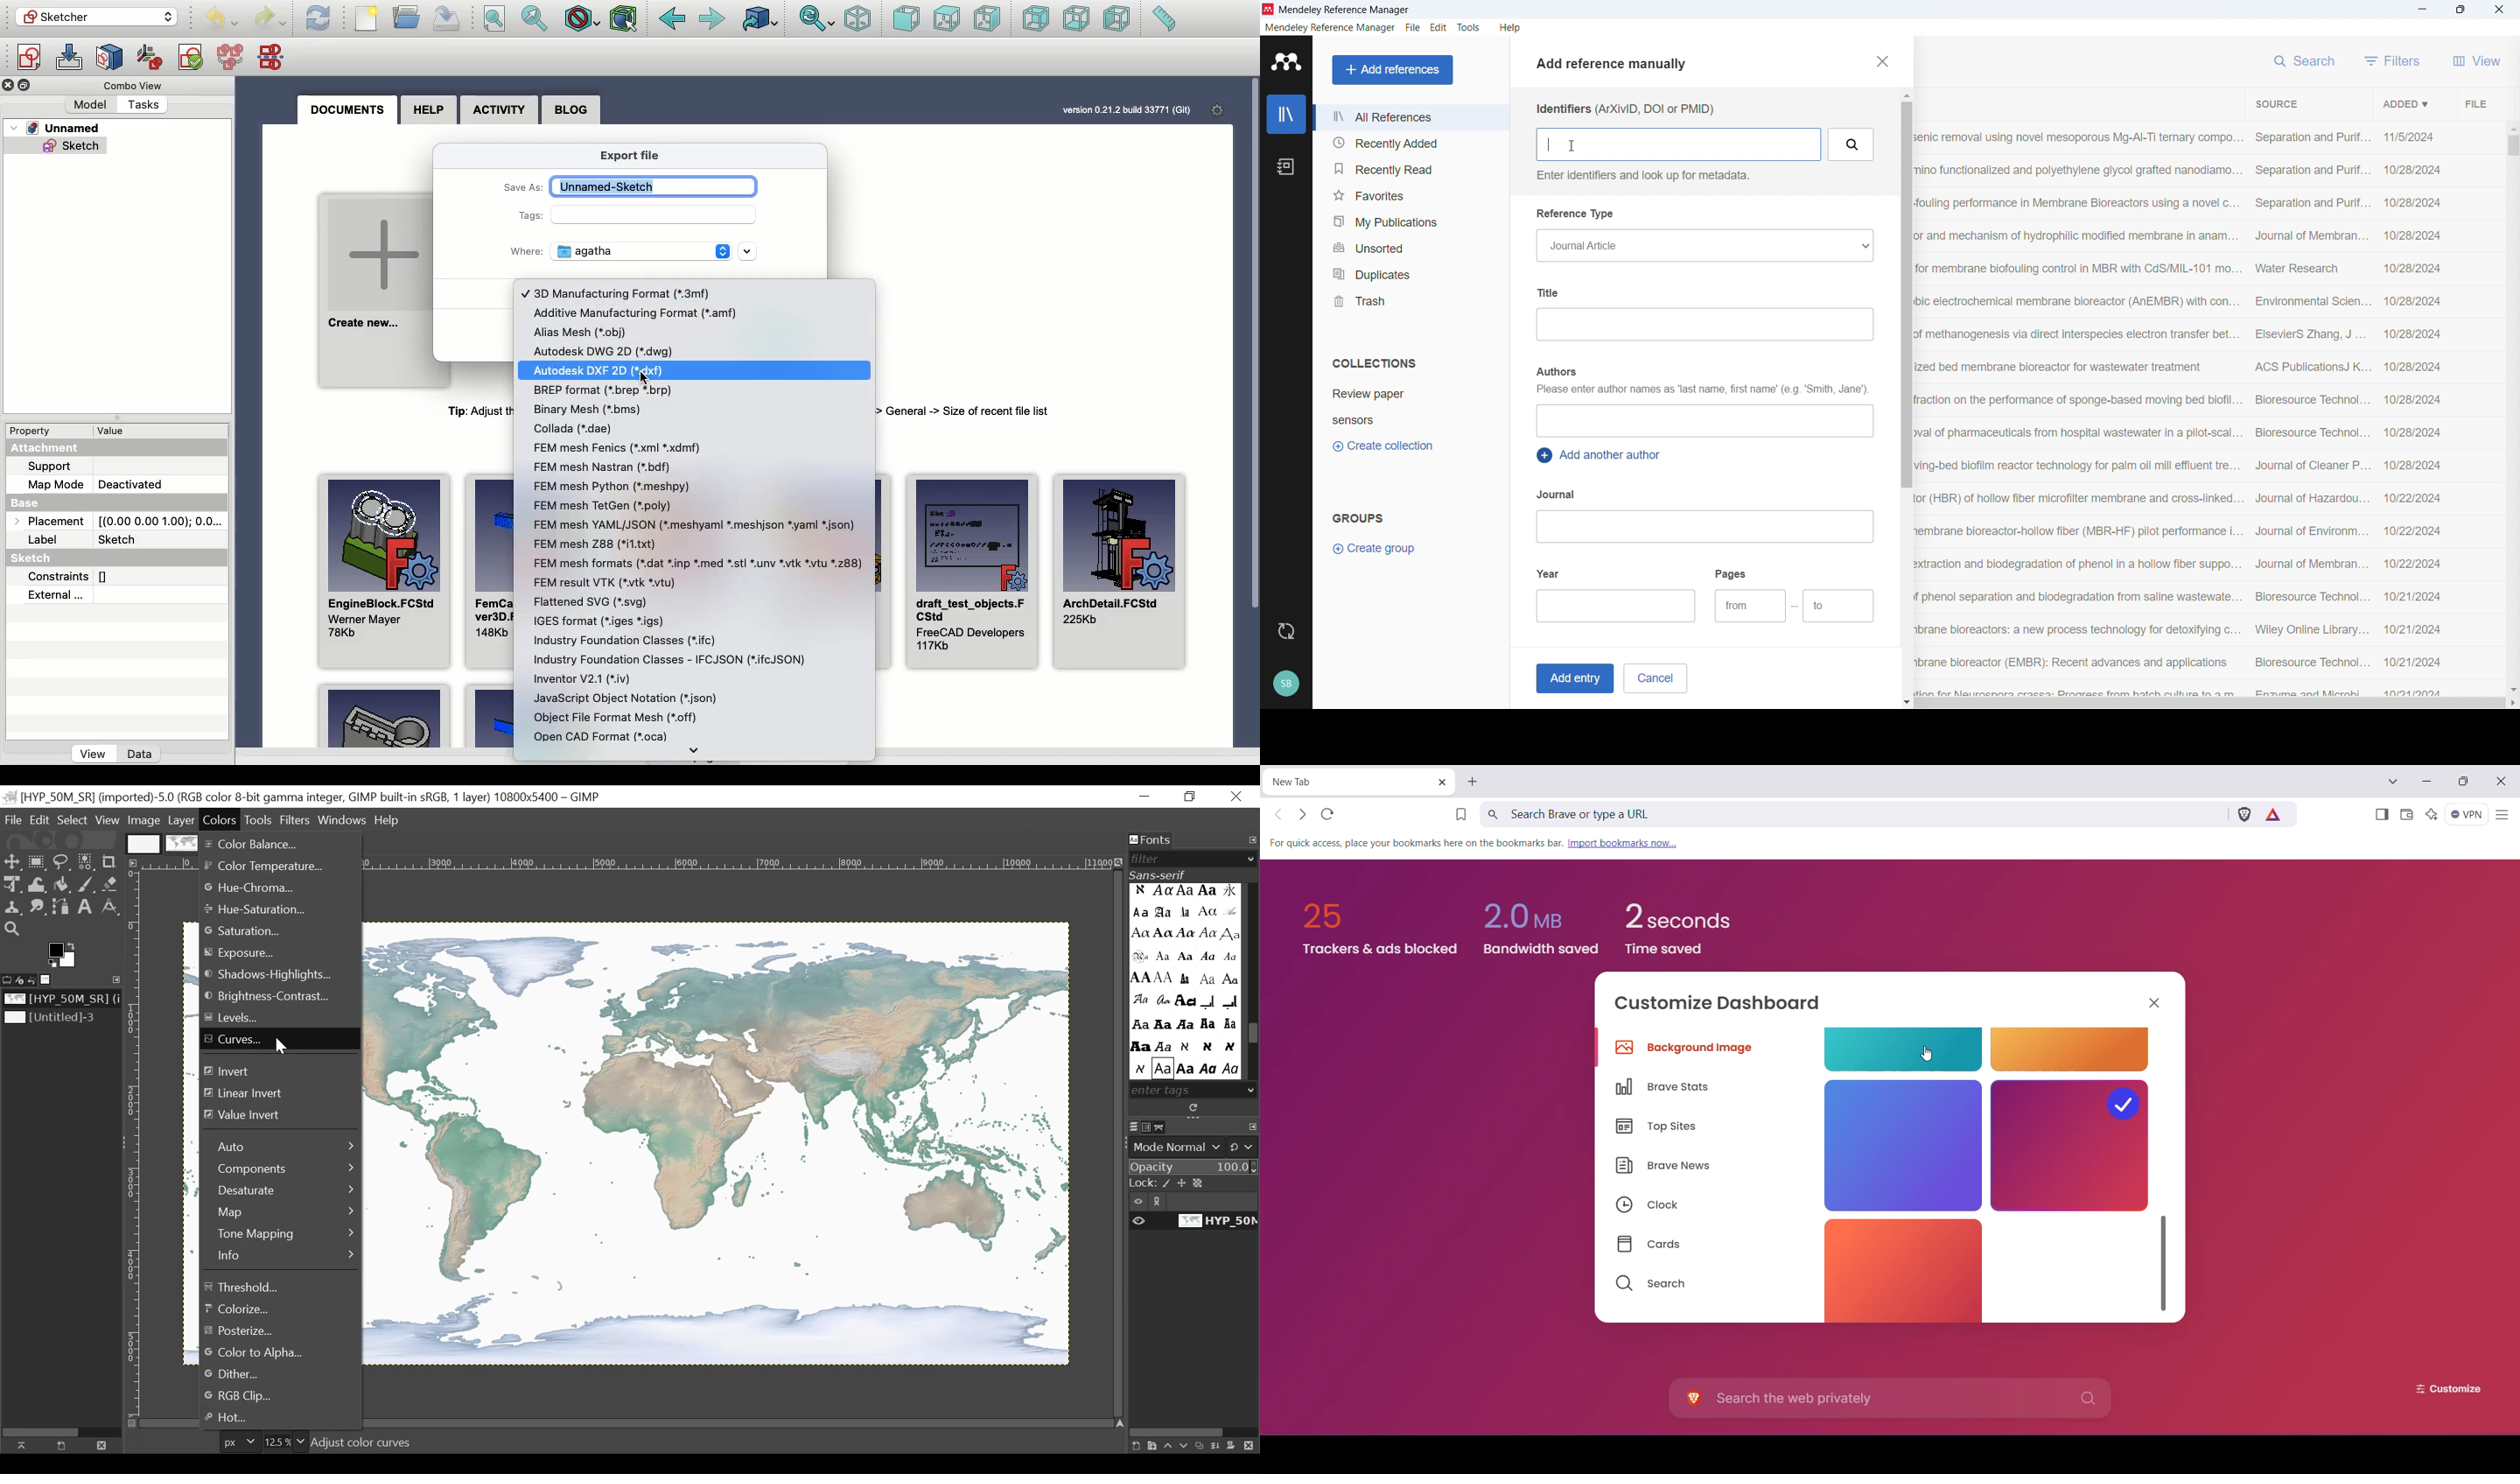  What do you see at coordinates (1393, 70) in the screenshot?
I see `Add references ` at bounding box center [1393, 70].